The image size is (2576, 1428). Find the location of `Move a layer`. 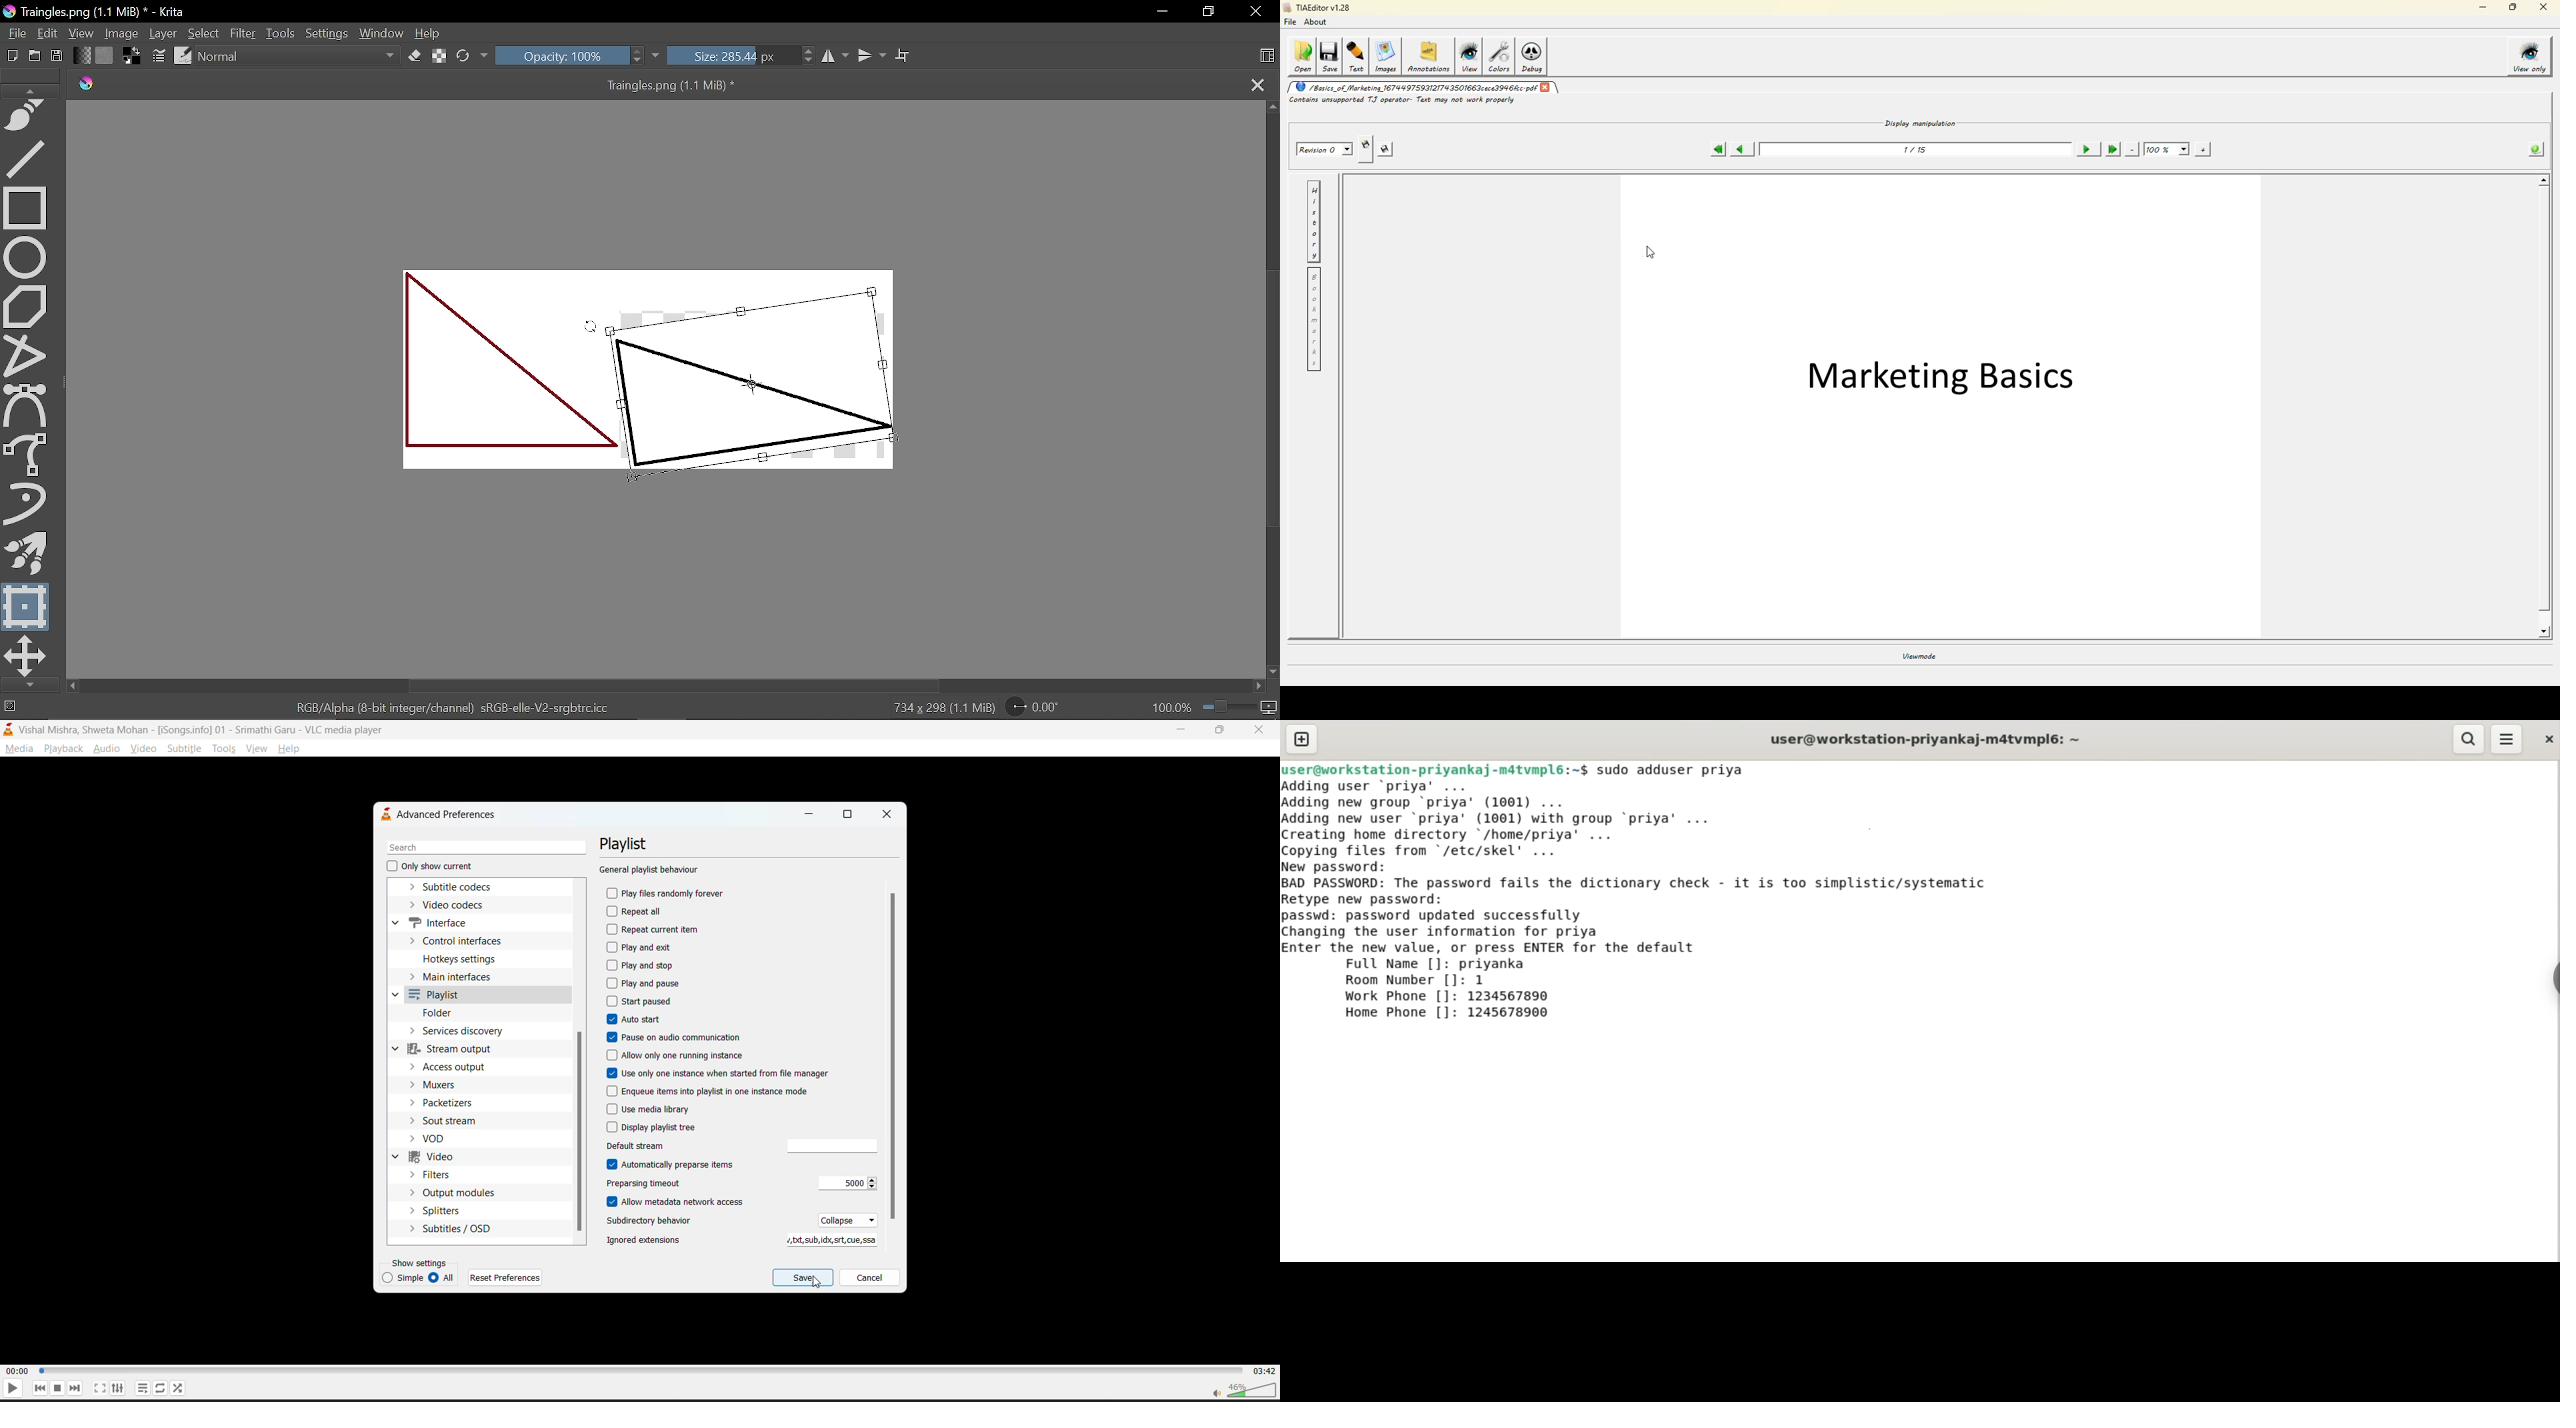

Move a layer is located at coordinates (26, 656).